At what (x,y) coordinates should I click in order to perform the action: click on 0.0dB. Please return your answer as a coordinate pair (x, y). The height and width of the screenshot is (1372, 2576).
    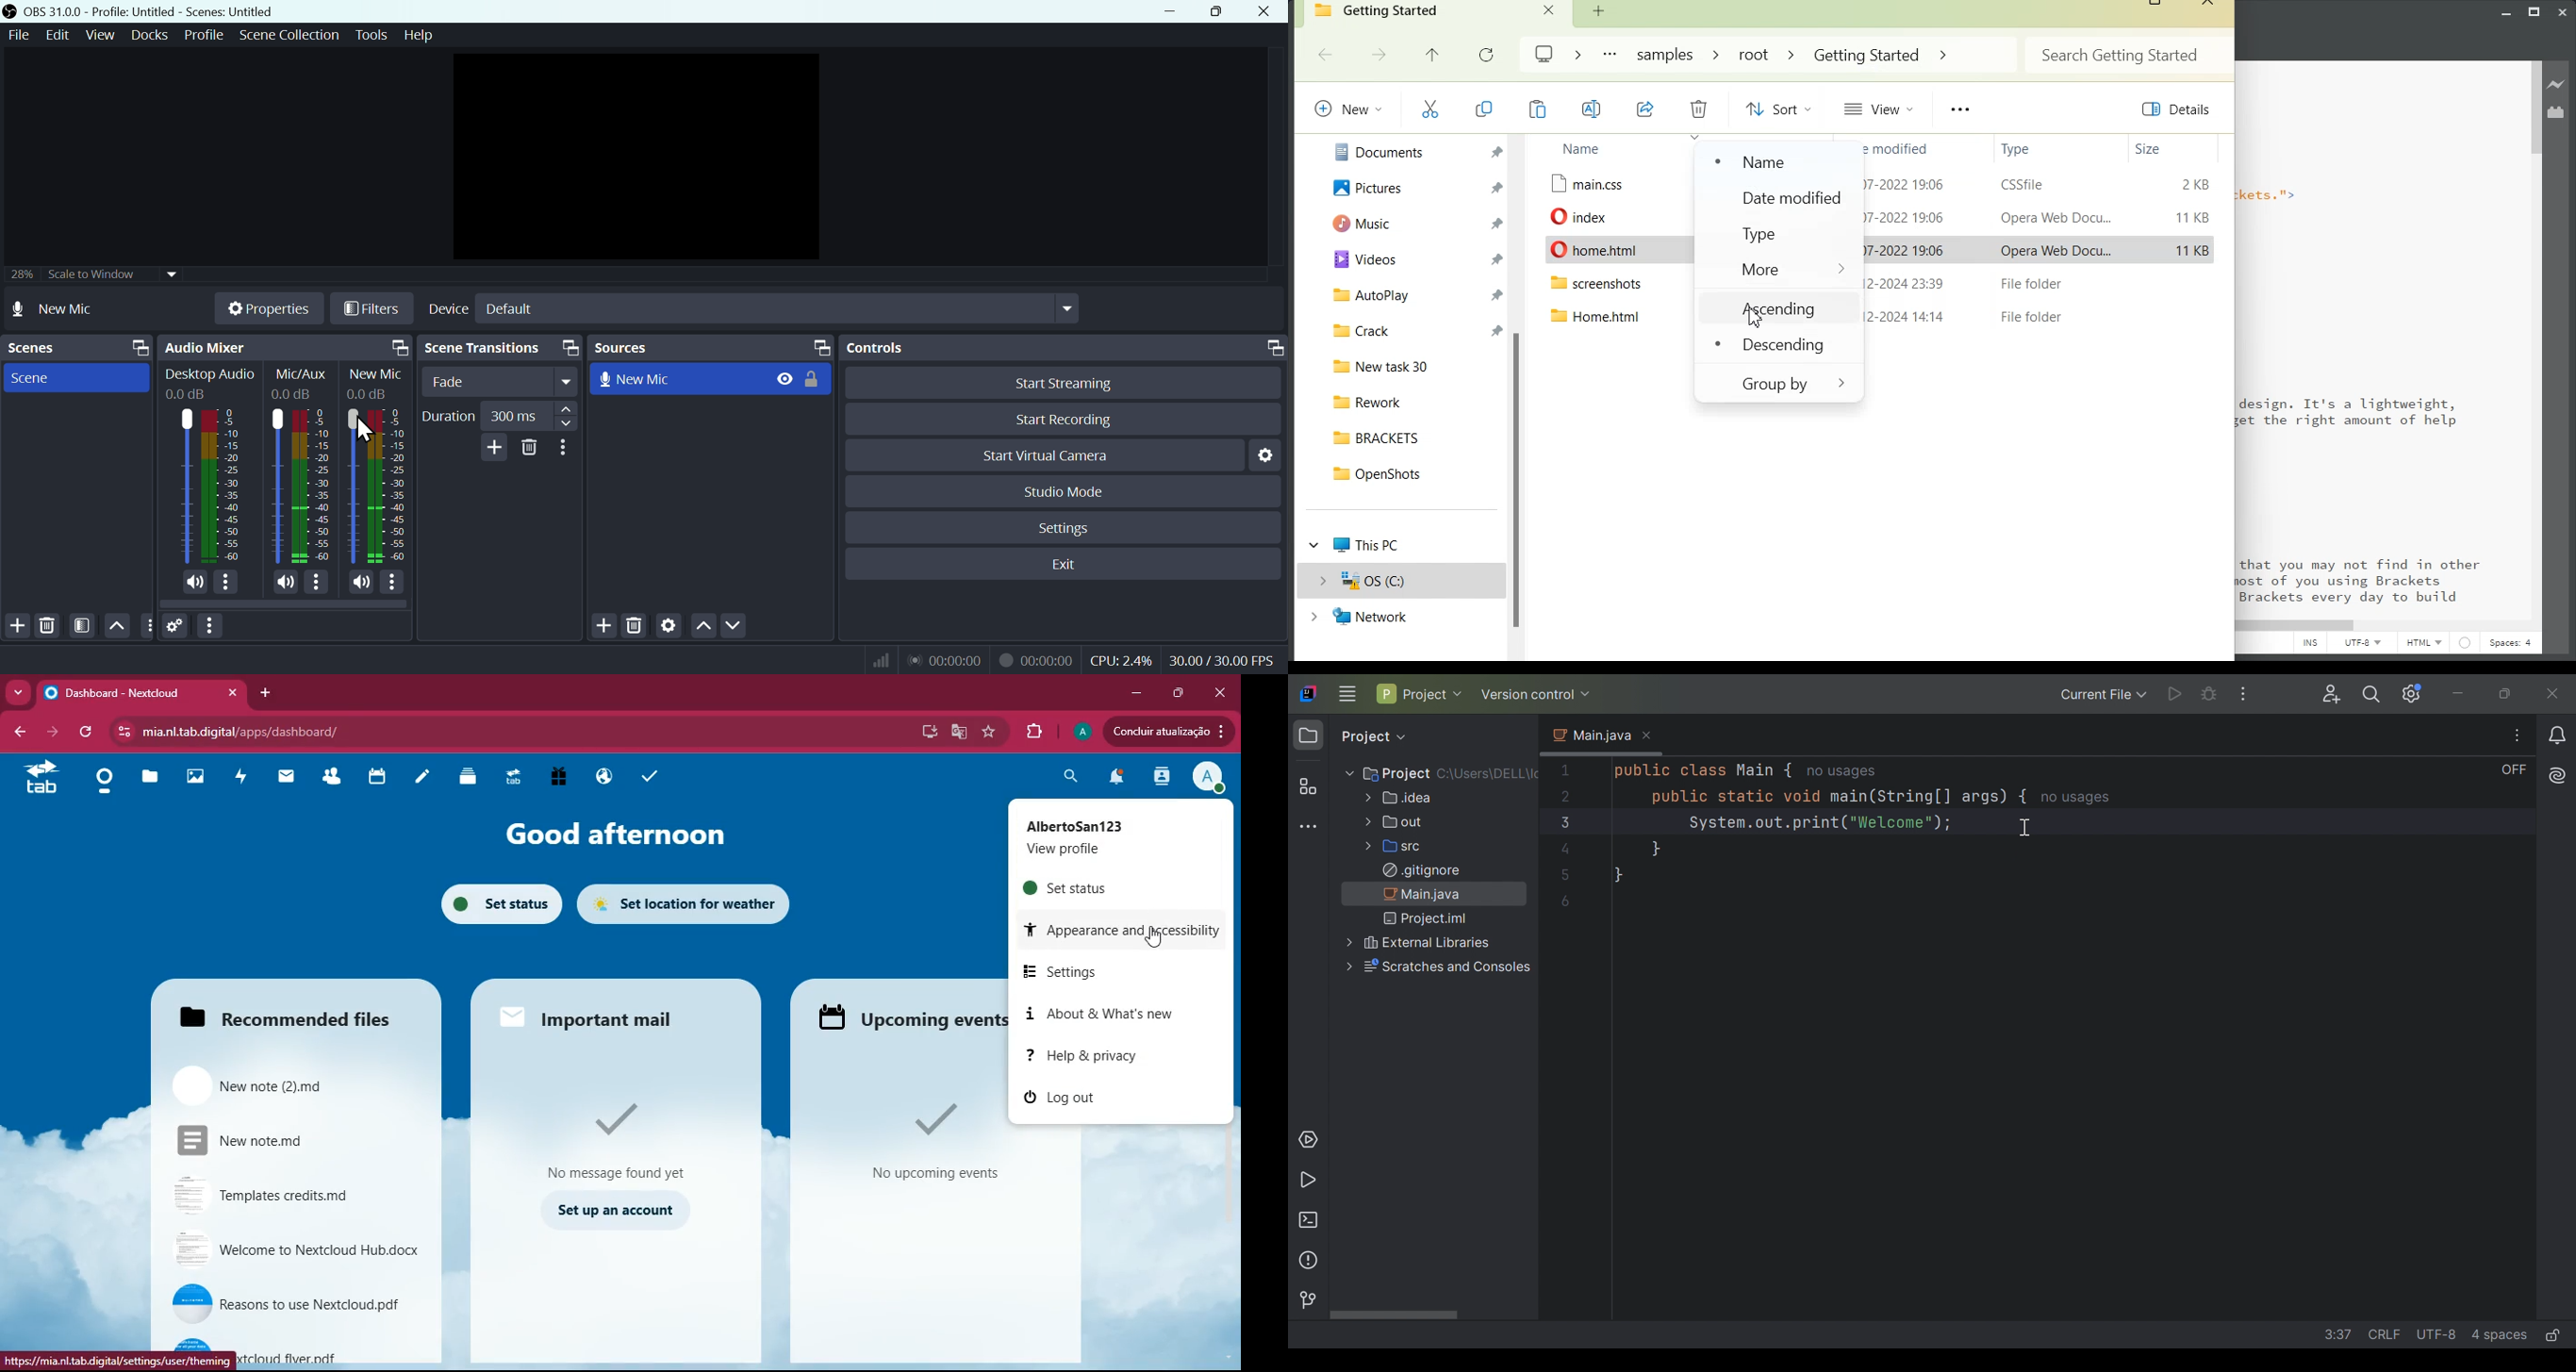
    Looking at the image, I should click on (294, 394).